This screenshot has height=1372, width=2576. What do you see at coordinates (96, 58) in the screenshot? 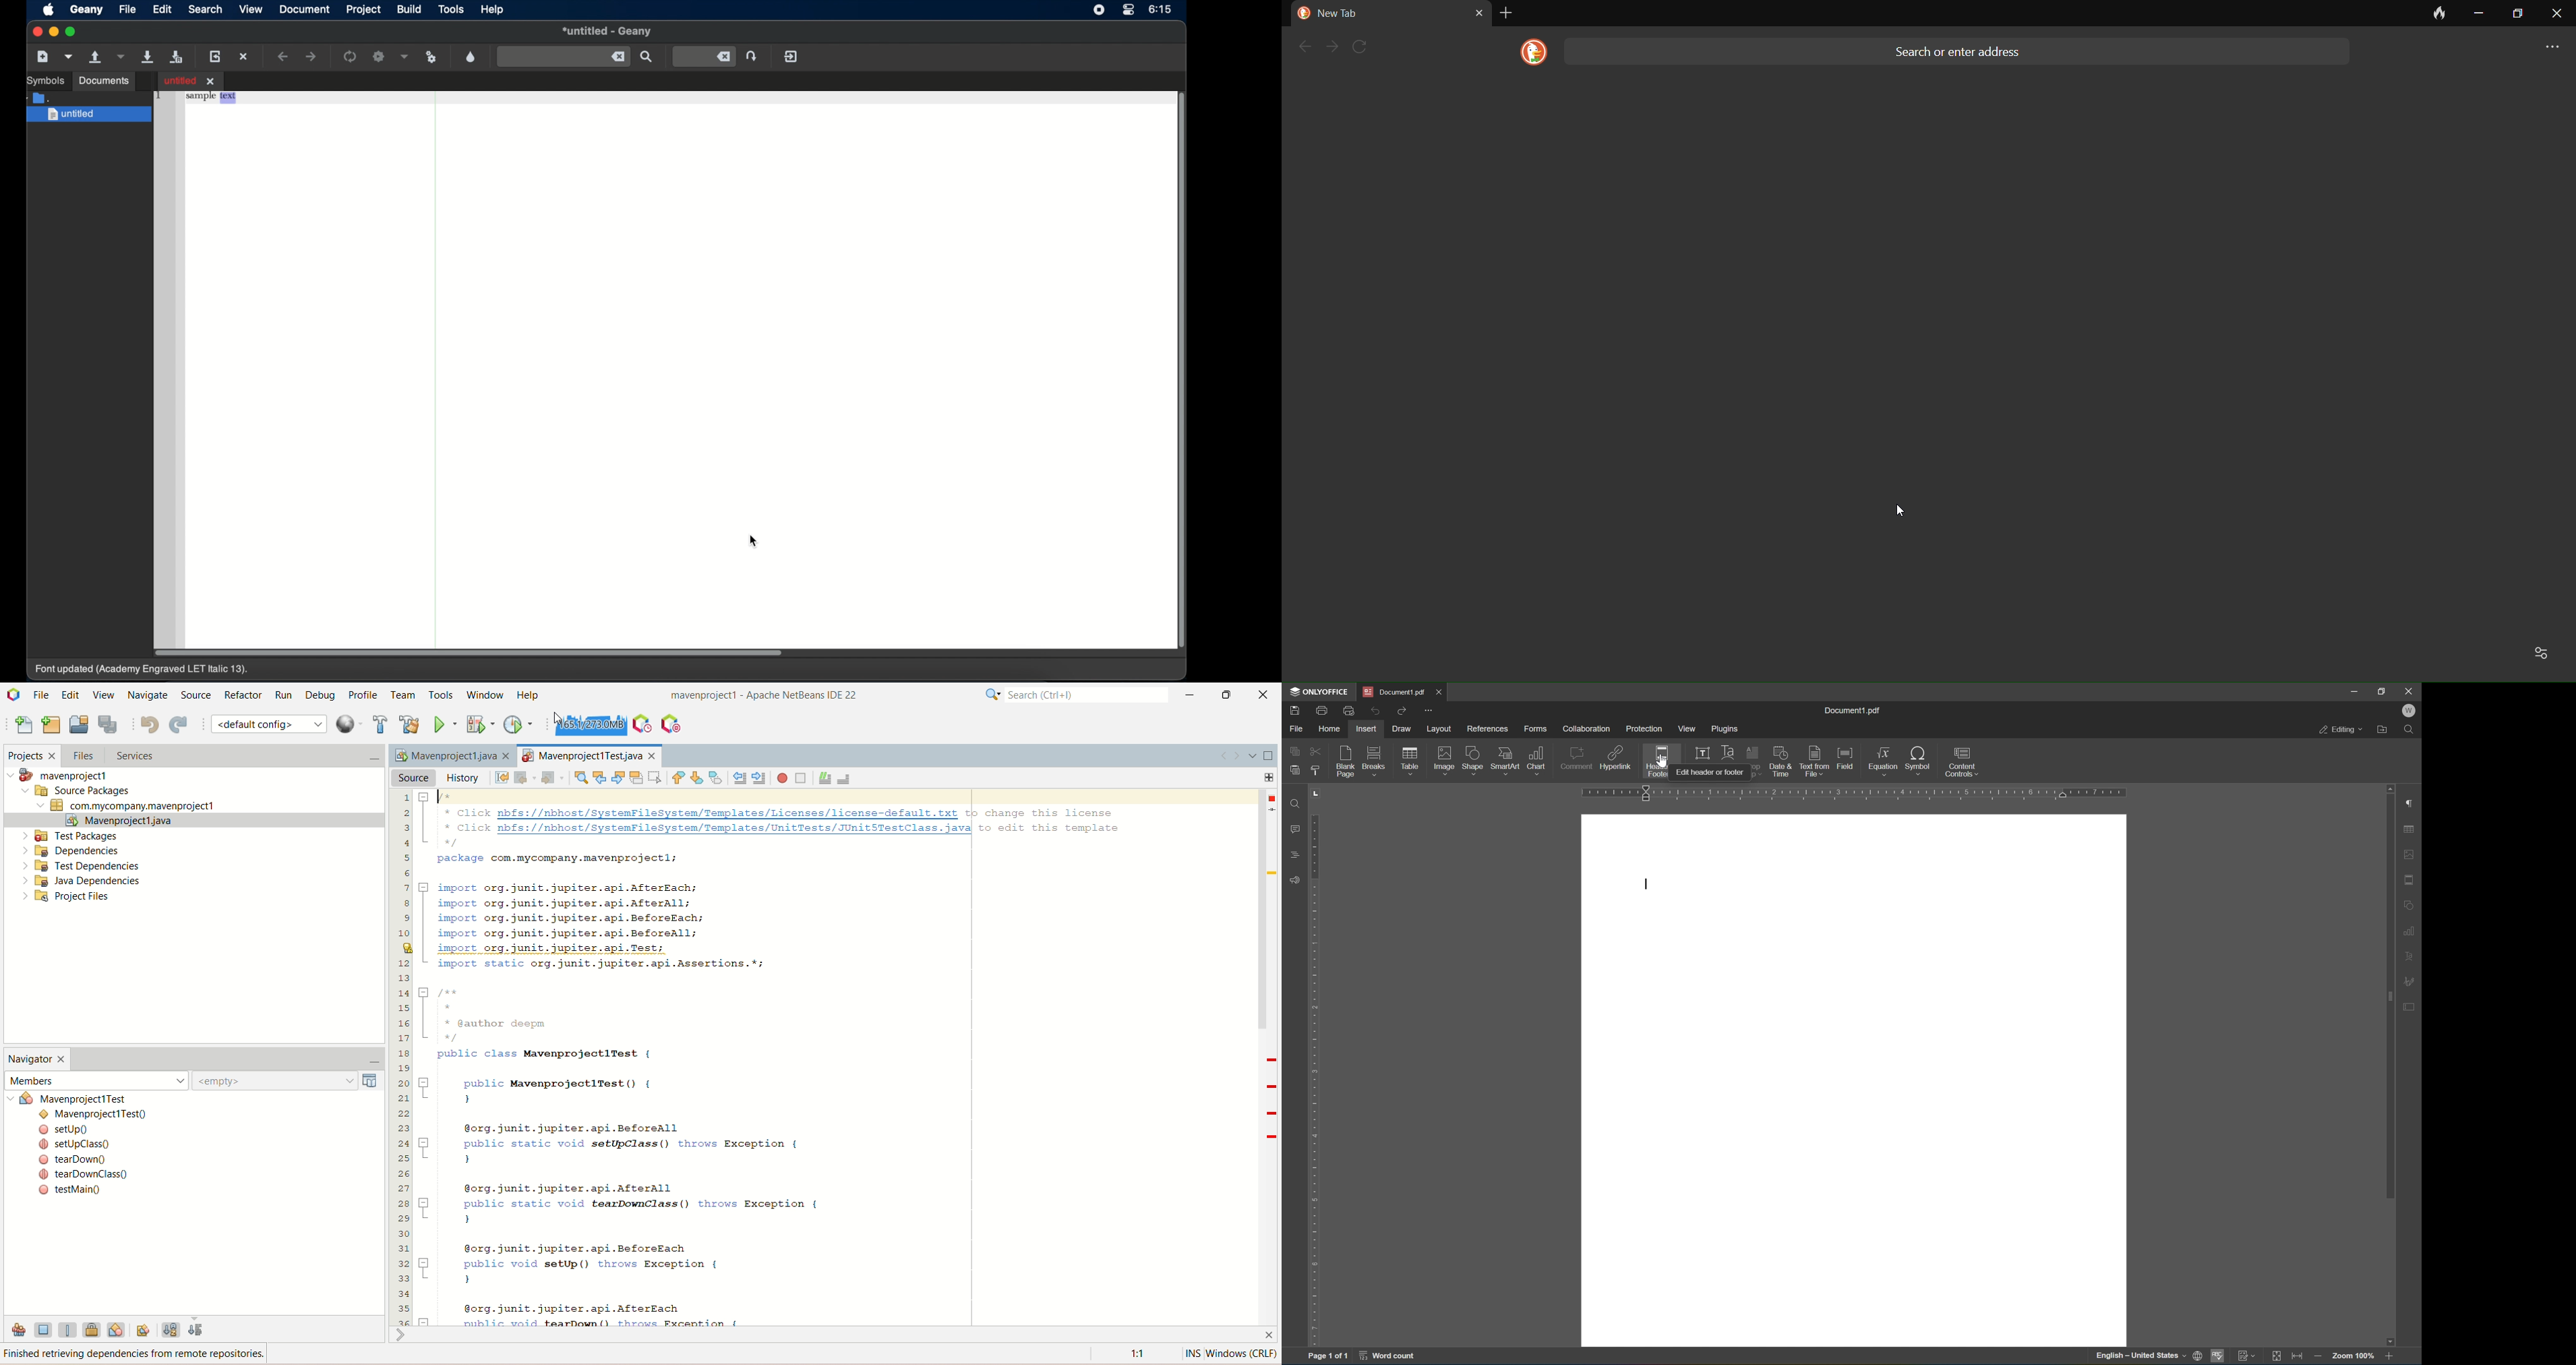
I see `open an existing file` at bounding box center [96, 58].